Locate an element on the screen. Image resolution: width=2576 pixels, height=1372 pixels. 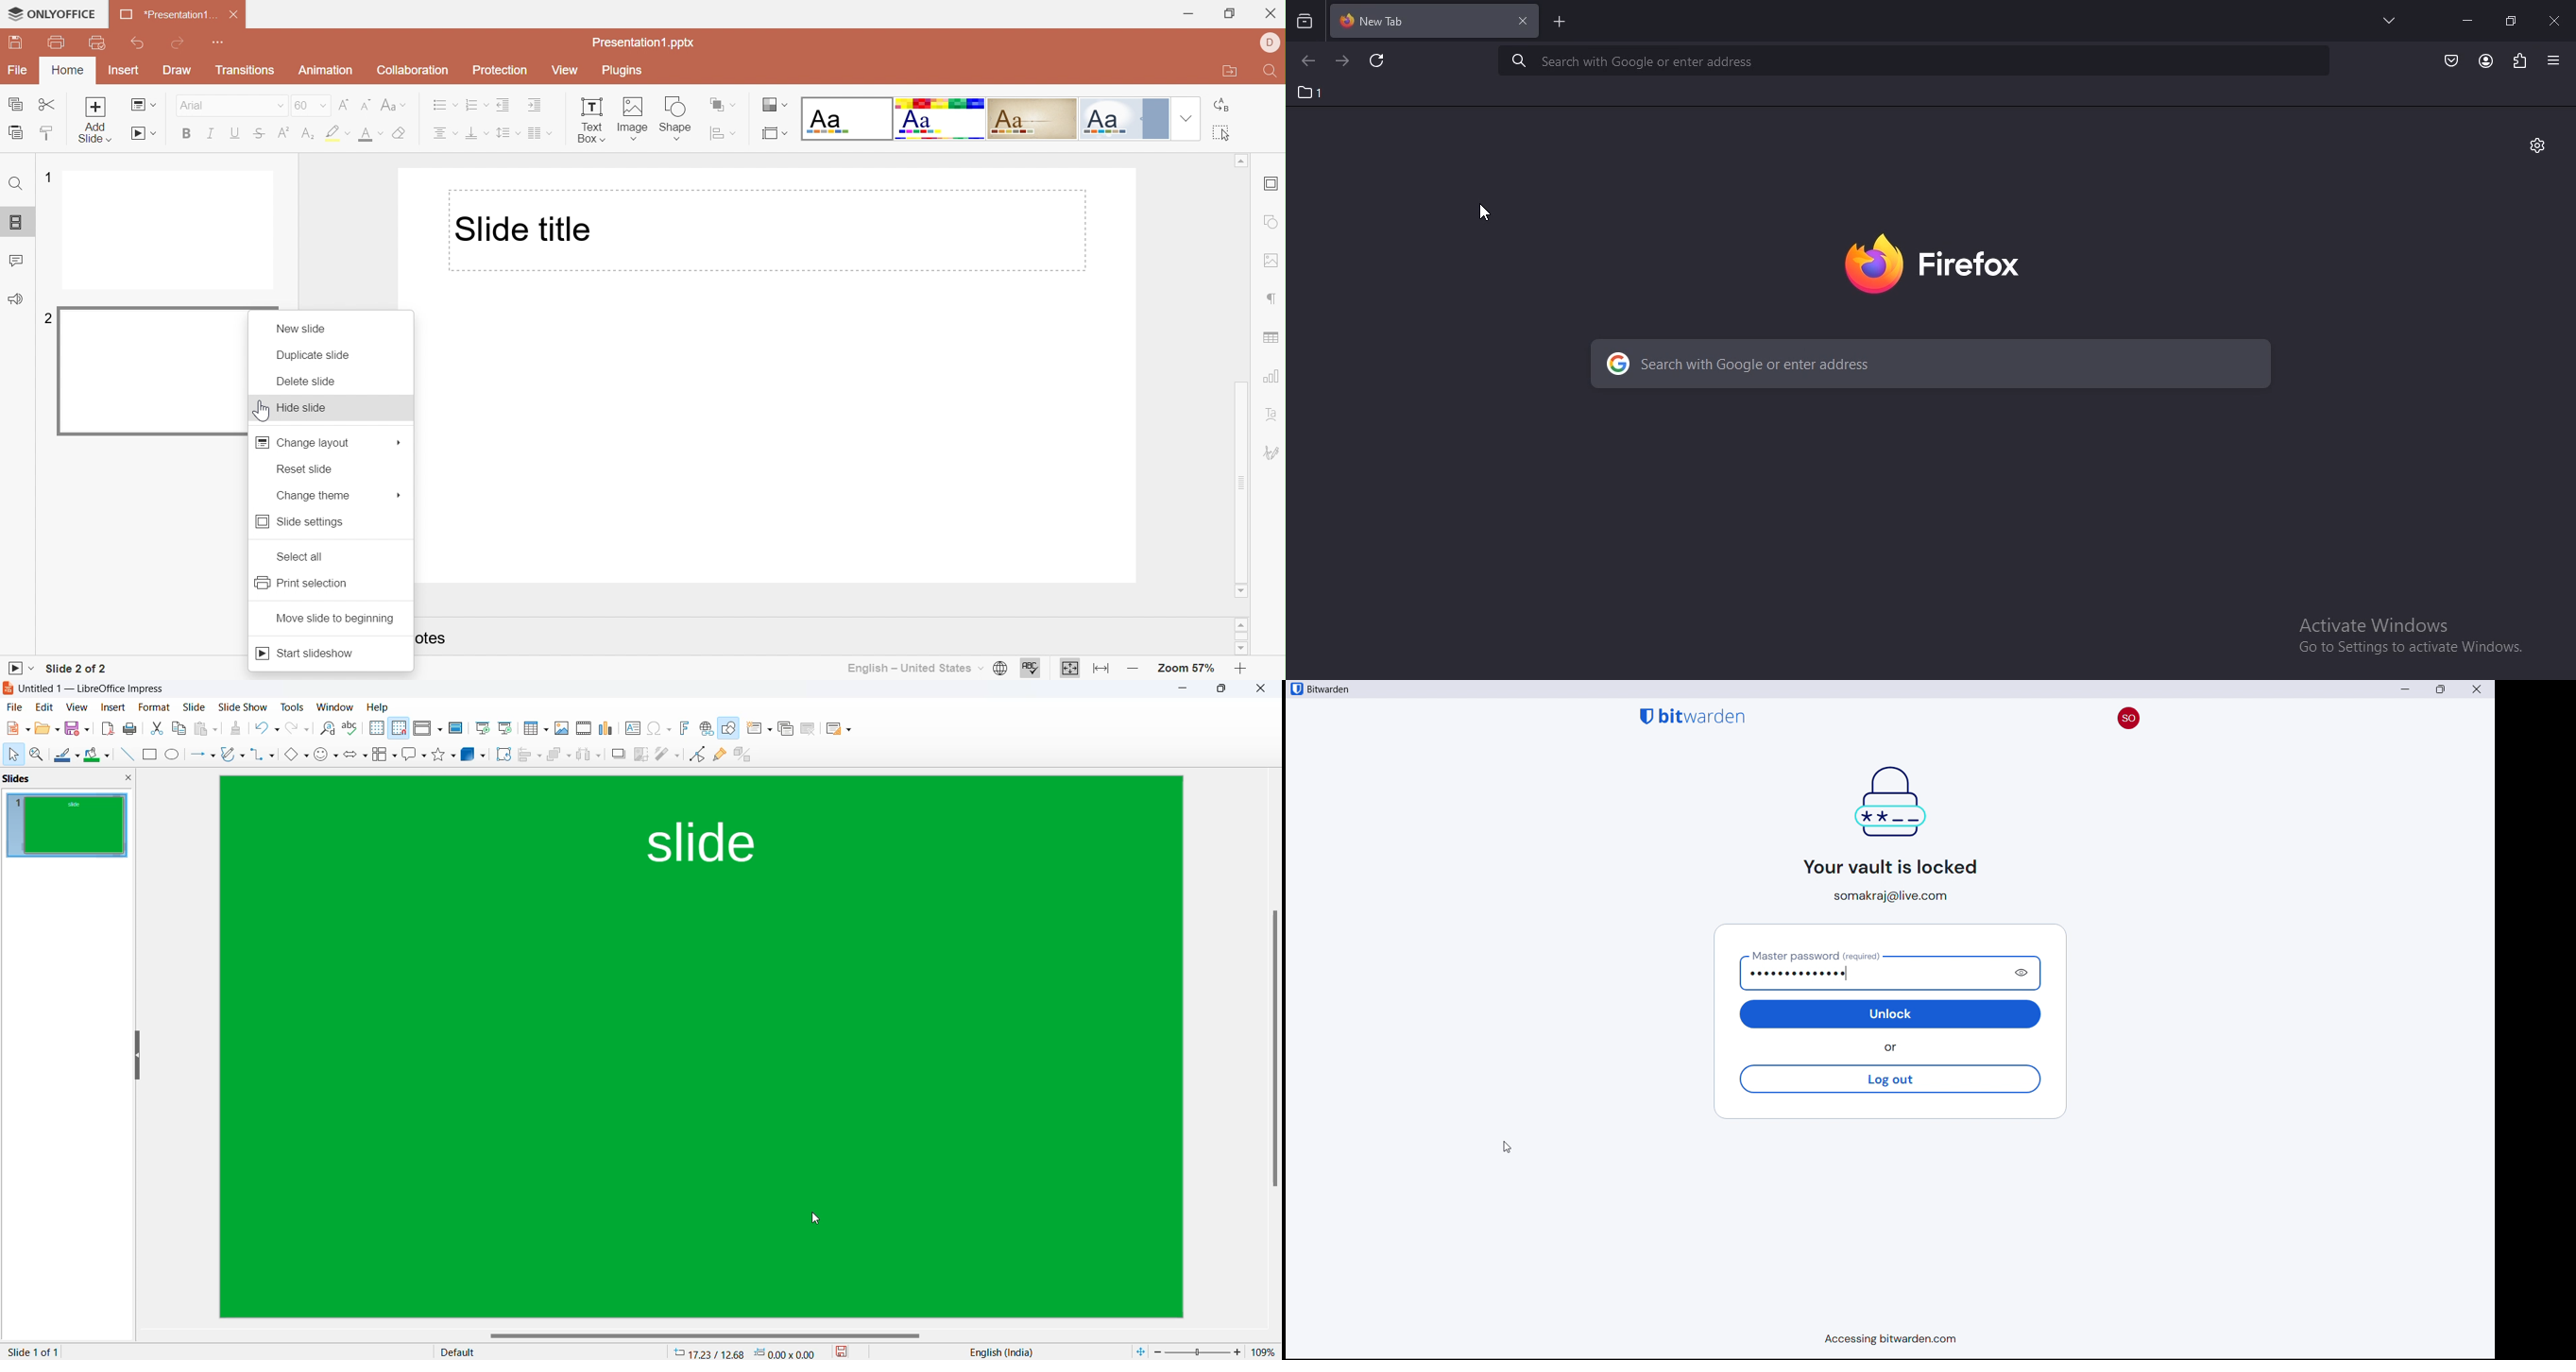
Zoom out is located at coordinates (1130, 666).